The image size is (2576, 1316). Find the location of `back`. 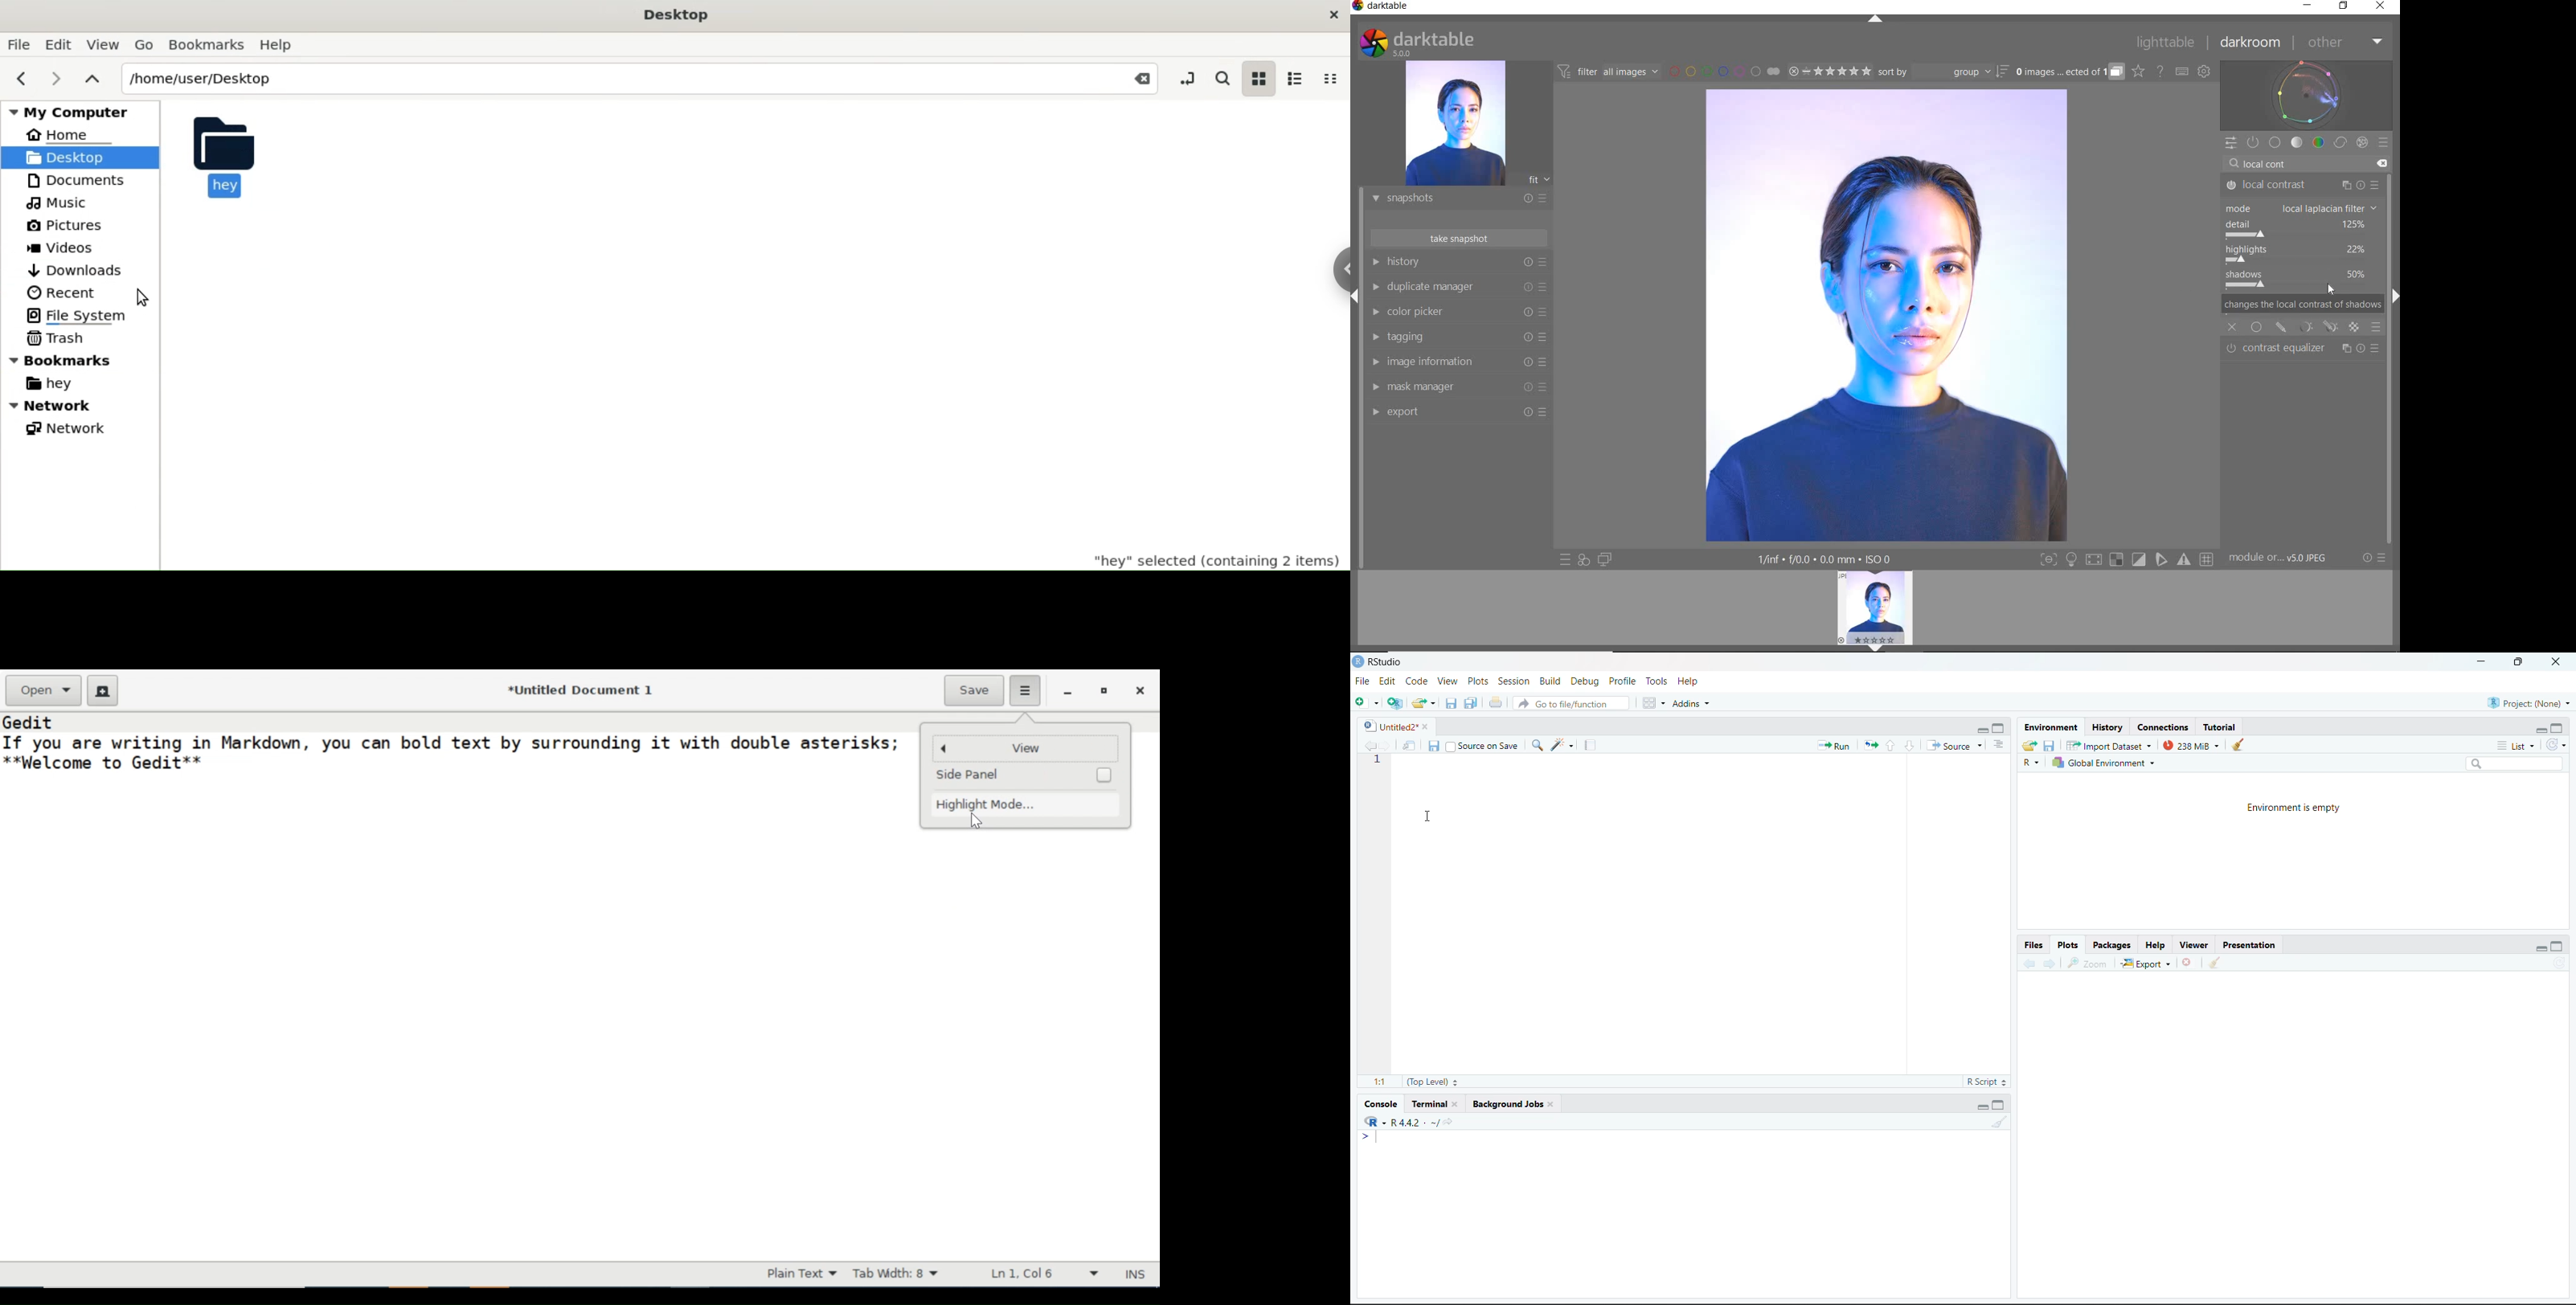

back is located at coordinates (1368, 745).